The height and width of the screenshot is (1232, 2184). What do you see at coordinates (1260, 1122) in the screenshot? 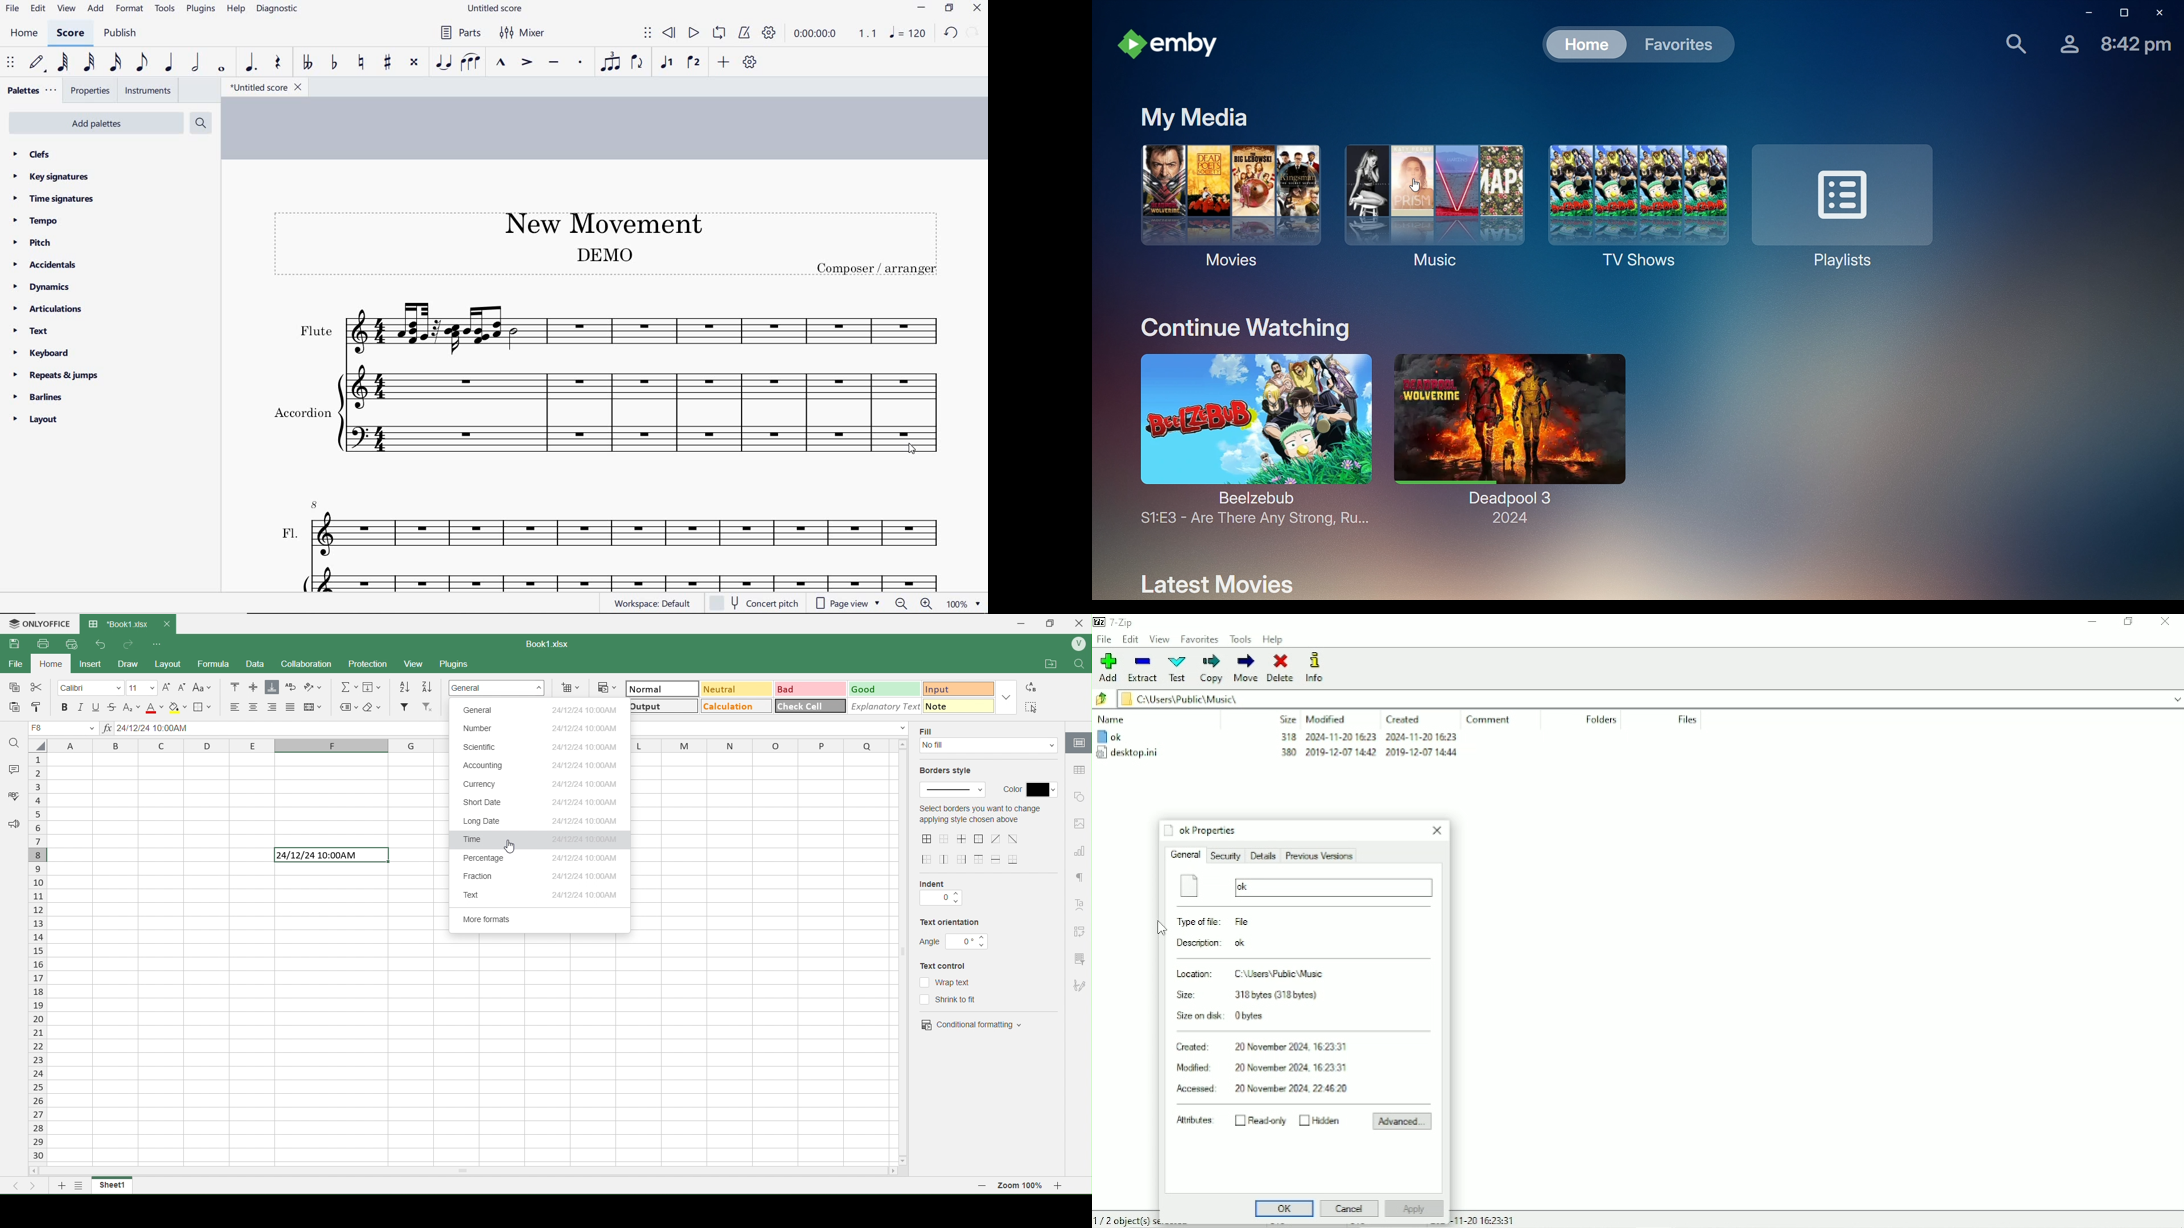
I see `Read-only` at bounding box center [1260, 1122].